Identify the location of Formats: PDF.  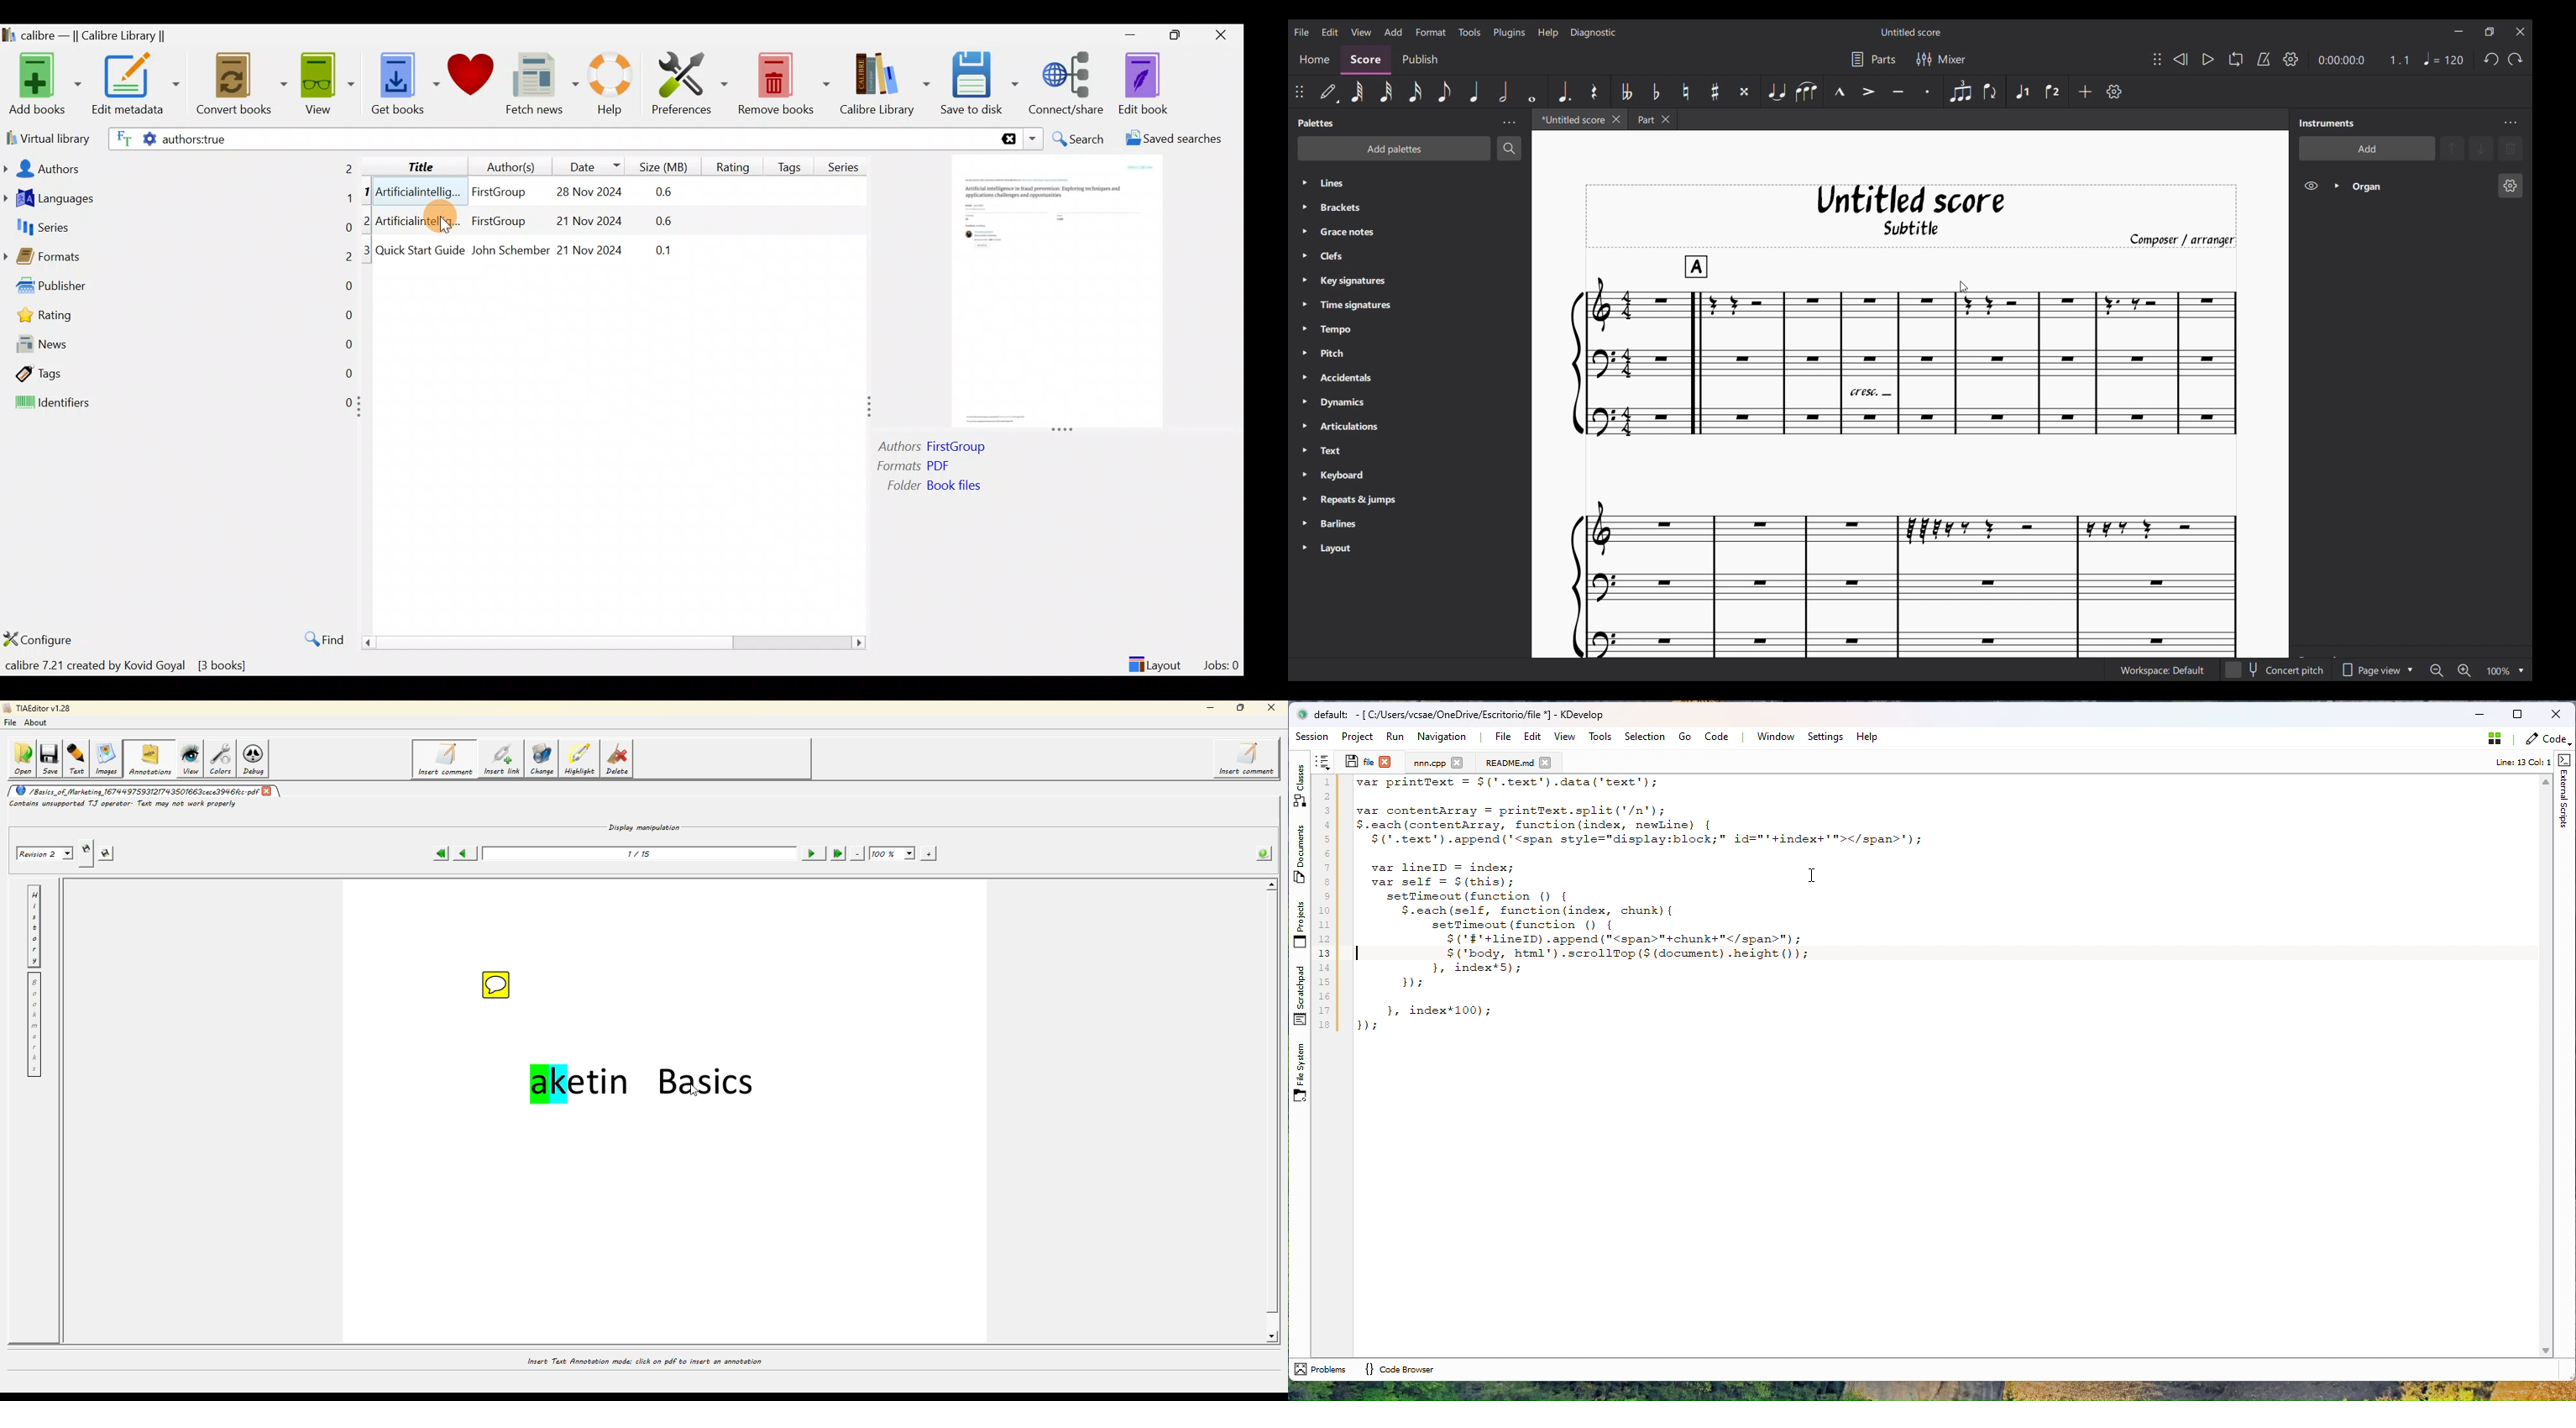
(932, 468).